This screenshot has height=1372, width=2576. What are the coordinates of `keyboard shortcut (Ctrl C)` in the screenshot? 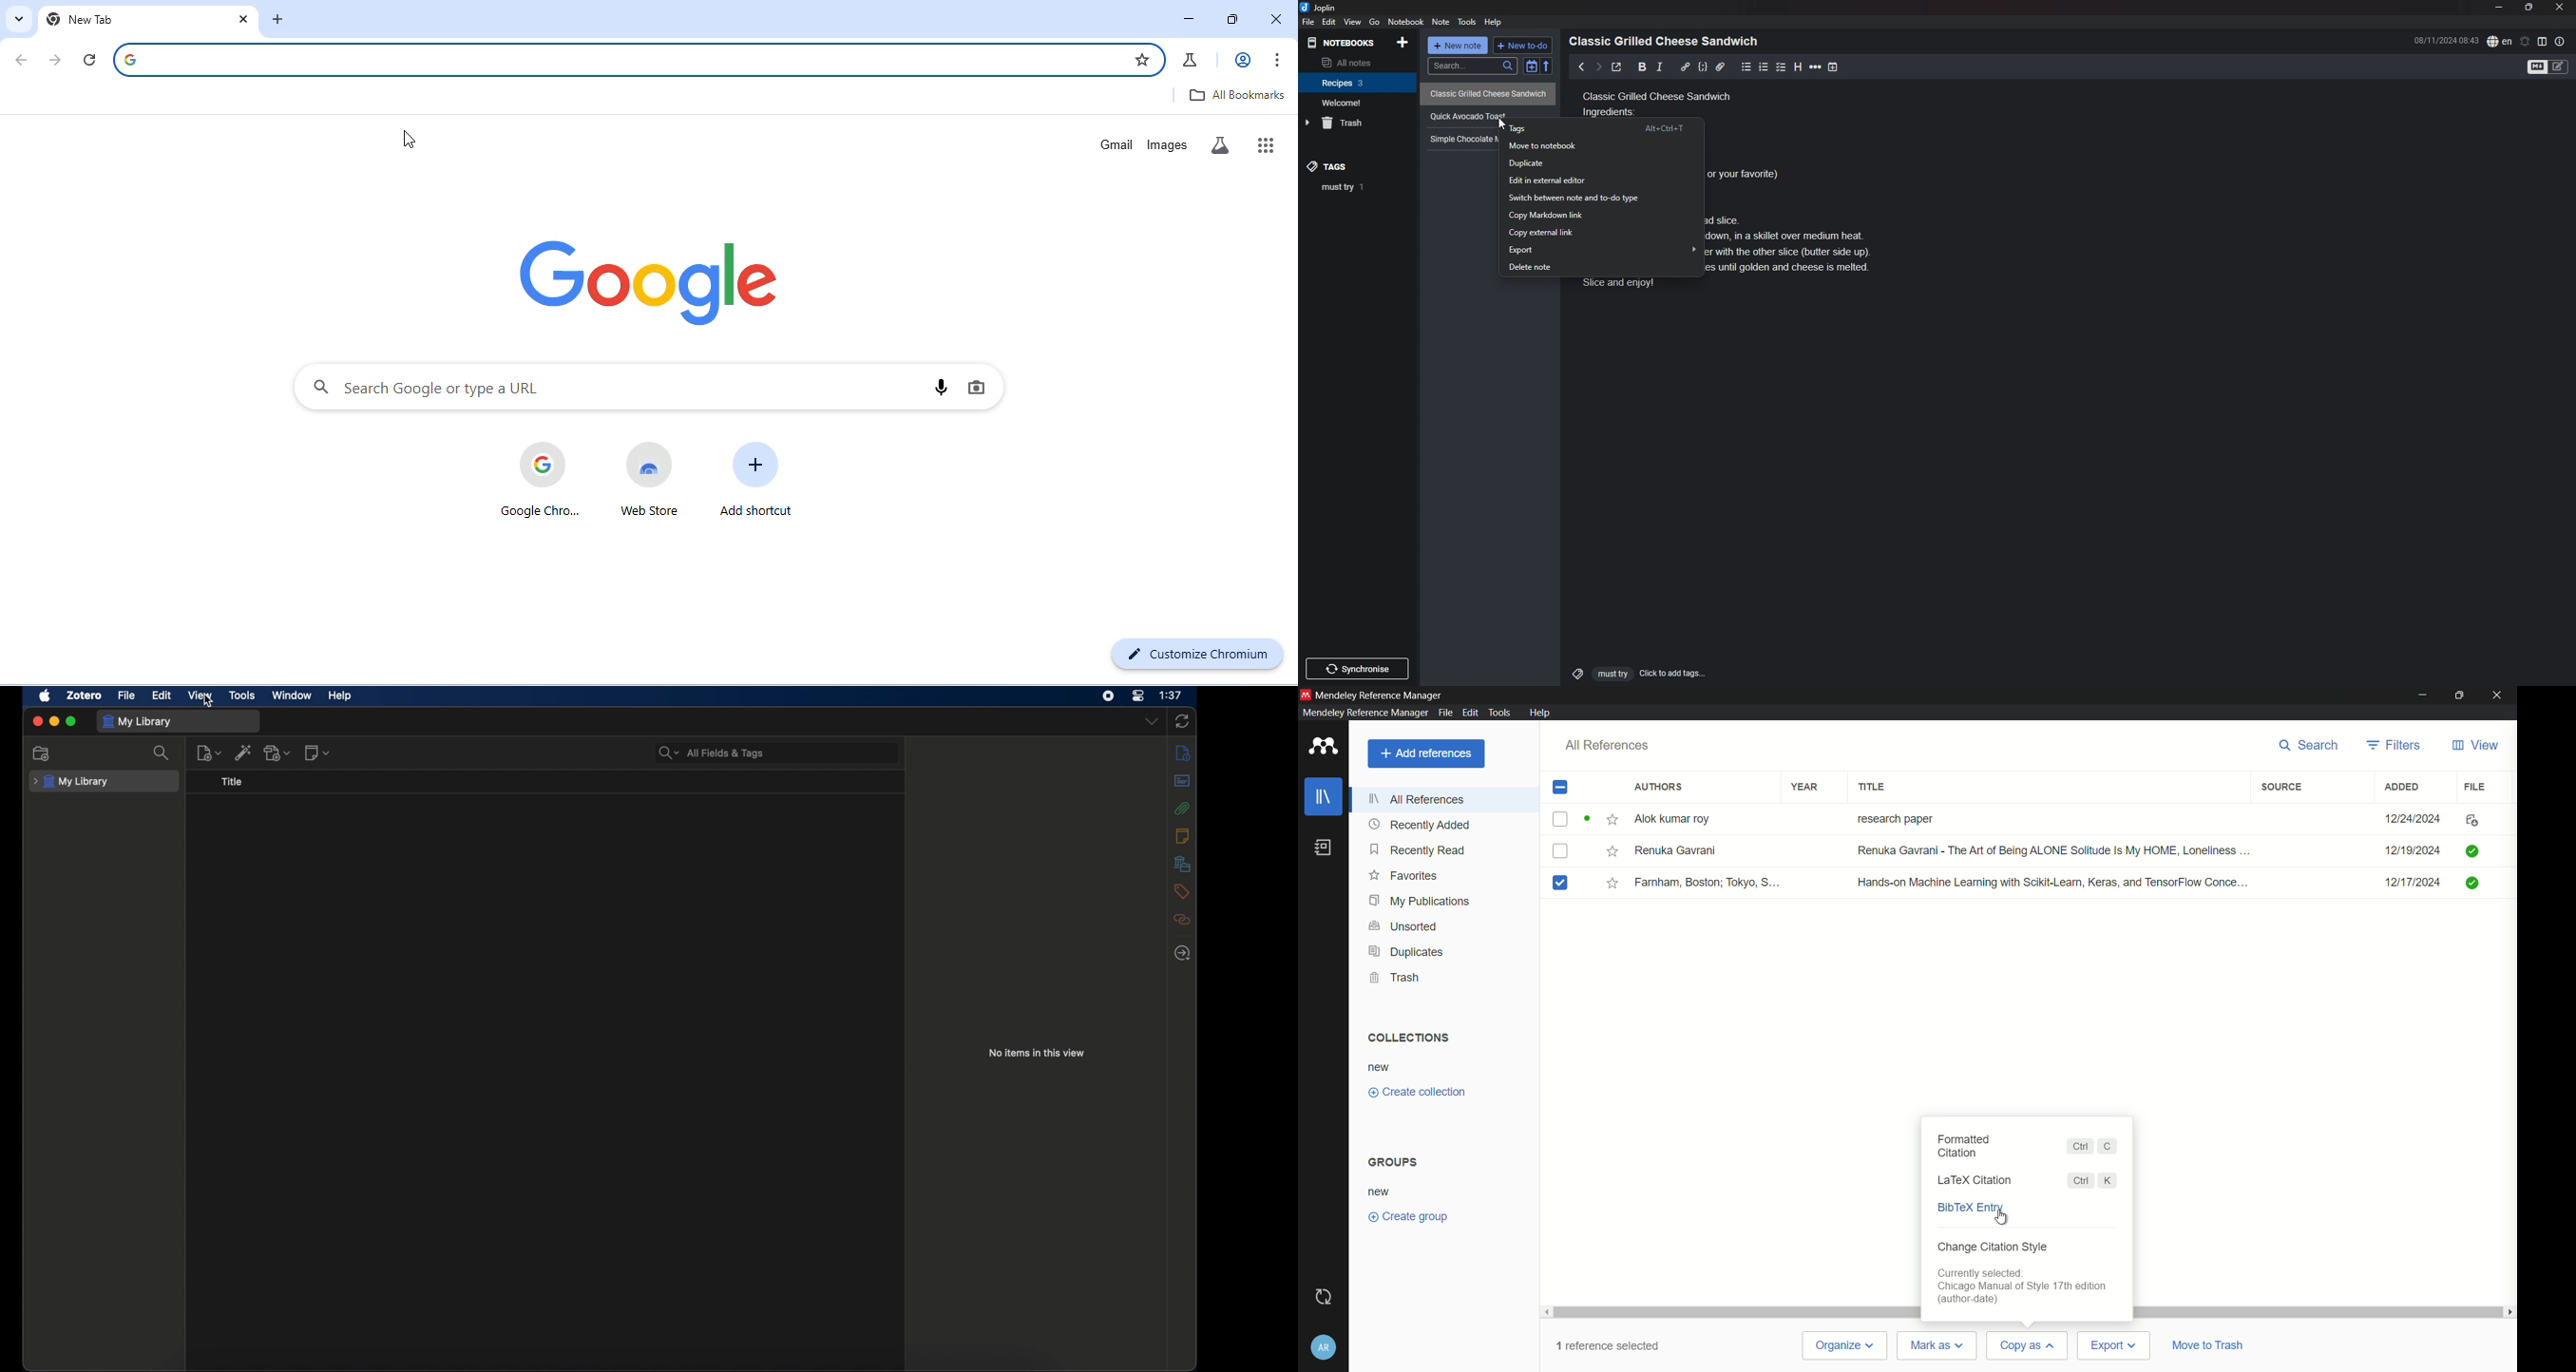 It's located at (2094, 1147).